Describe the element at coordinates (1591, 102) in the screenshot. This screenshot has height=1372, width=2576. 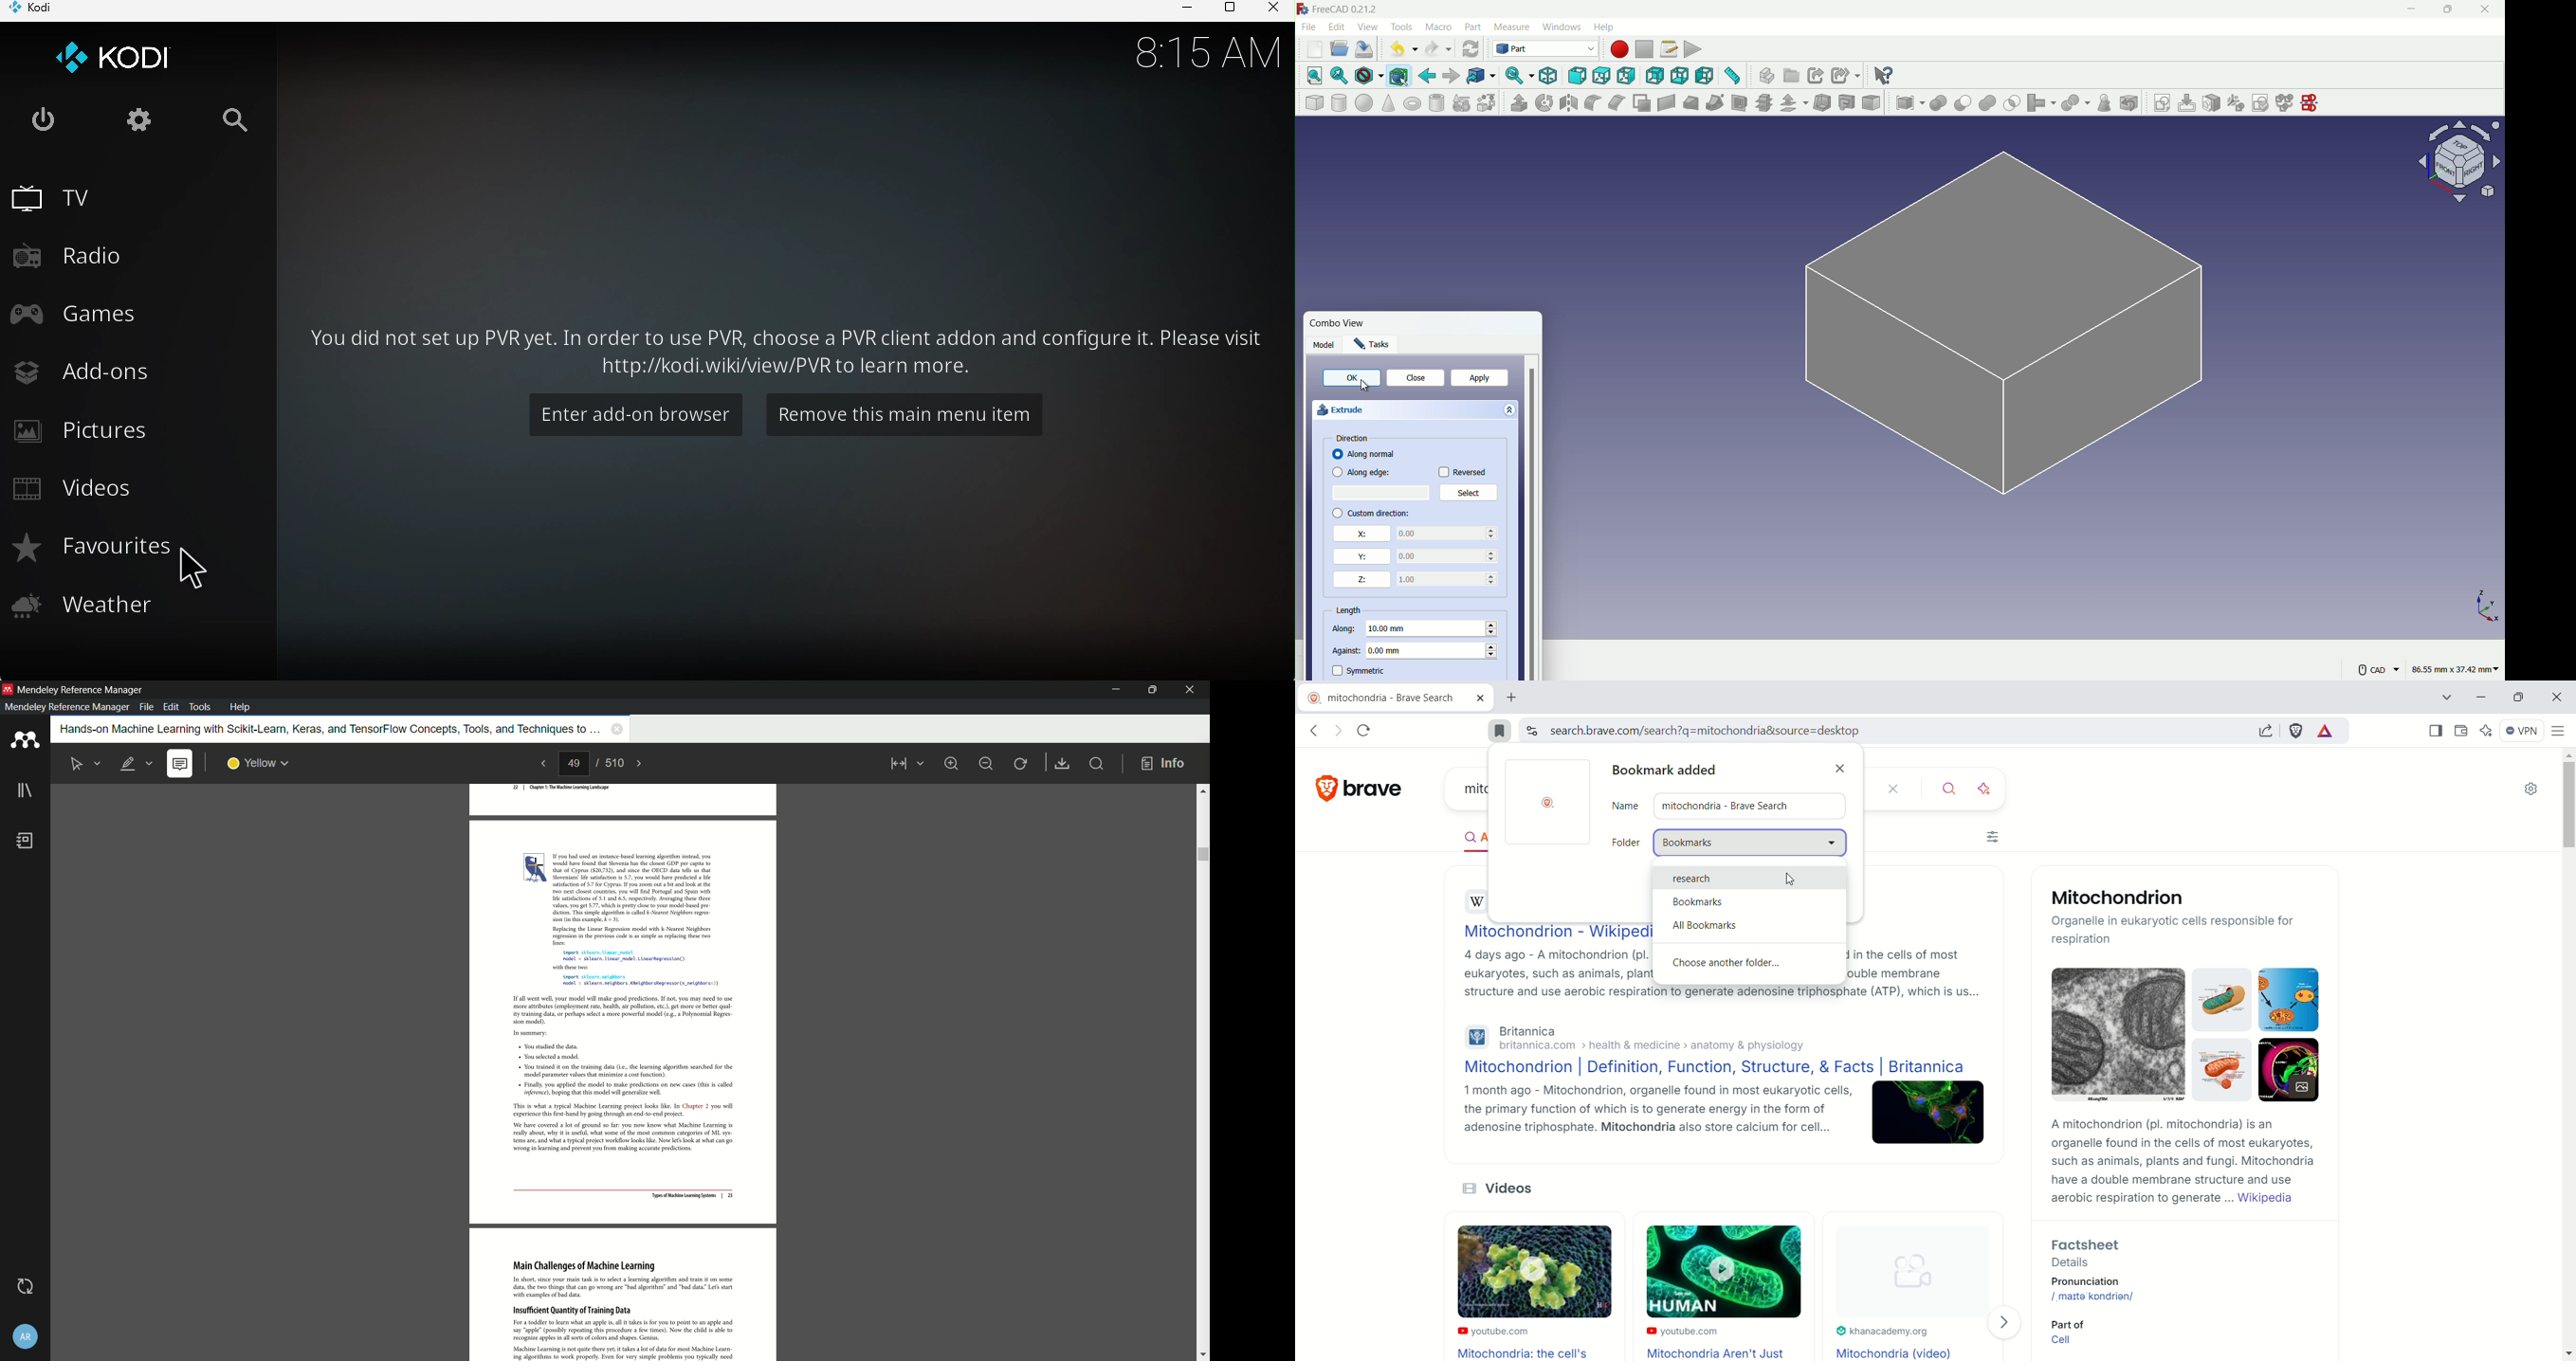
I see `fillet` at that location.